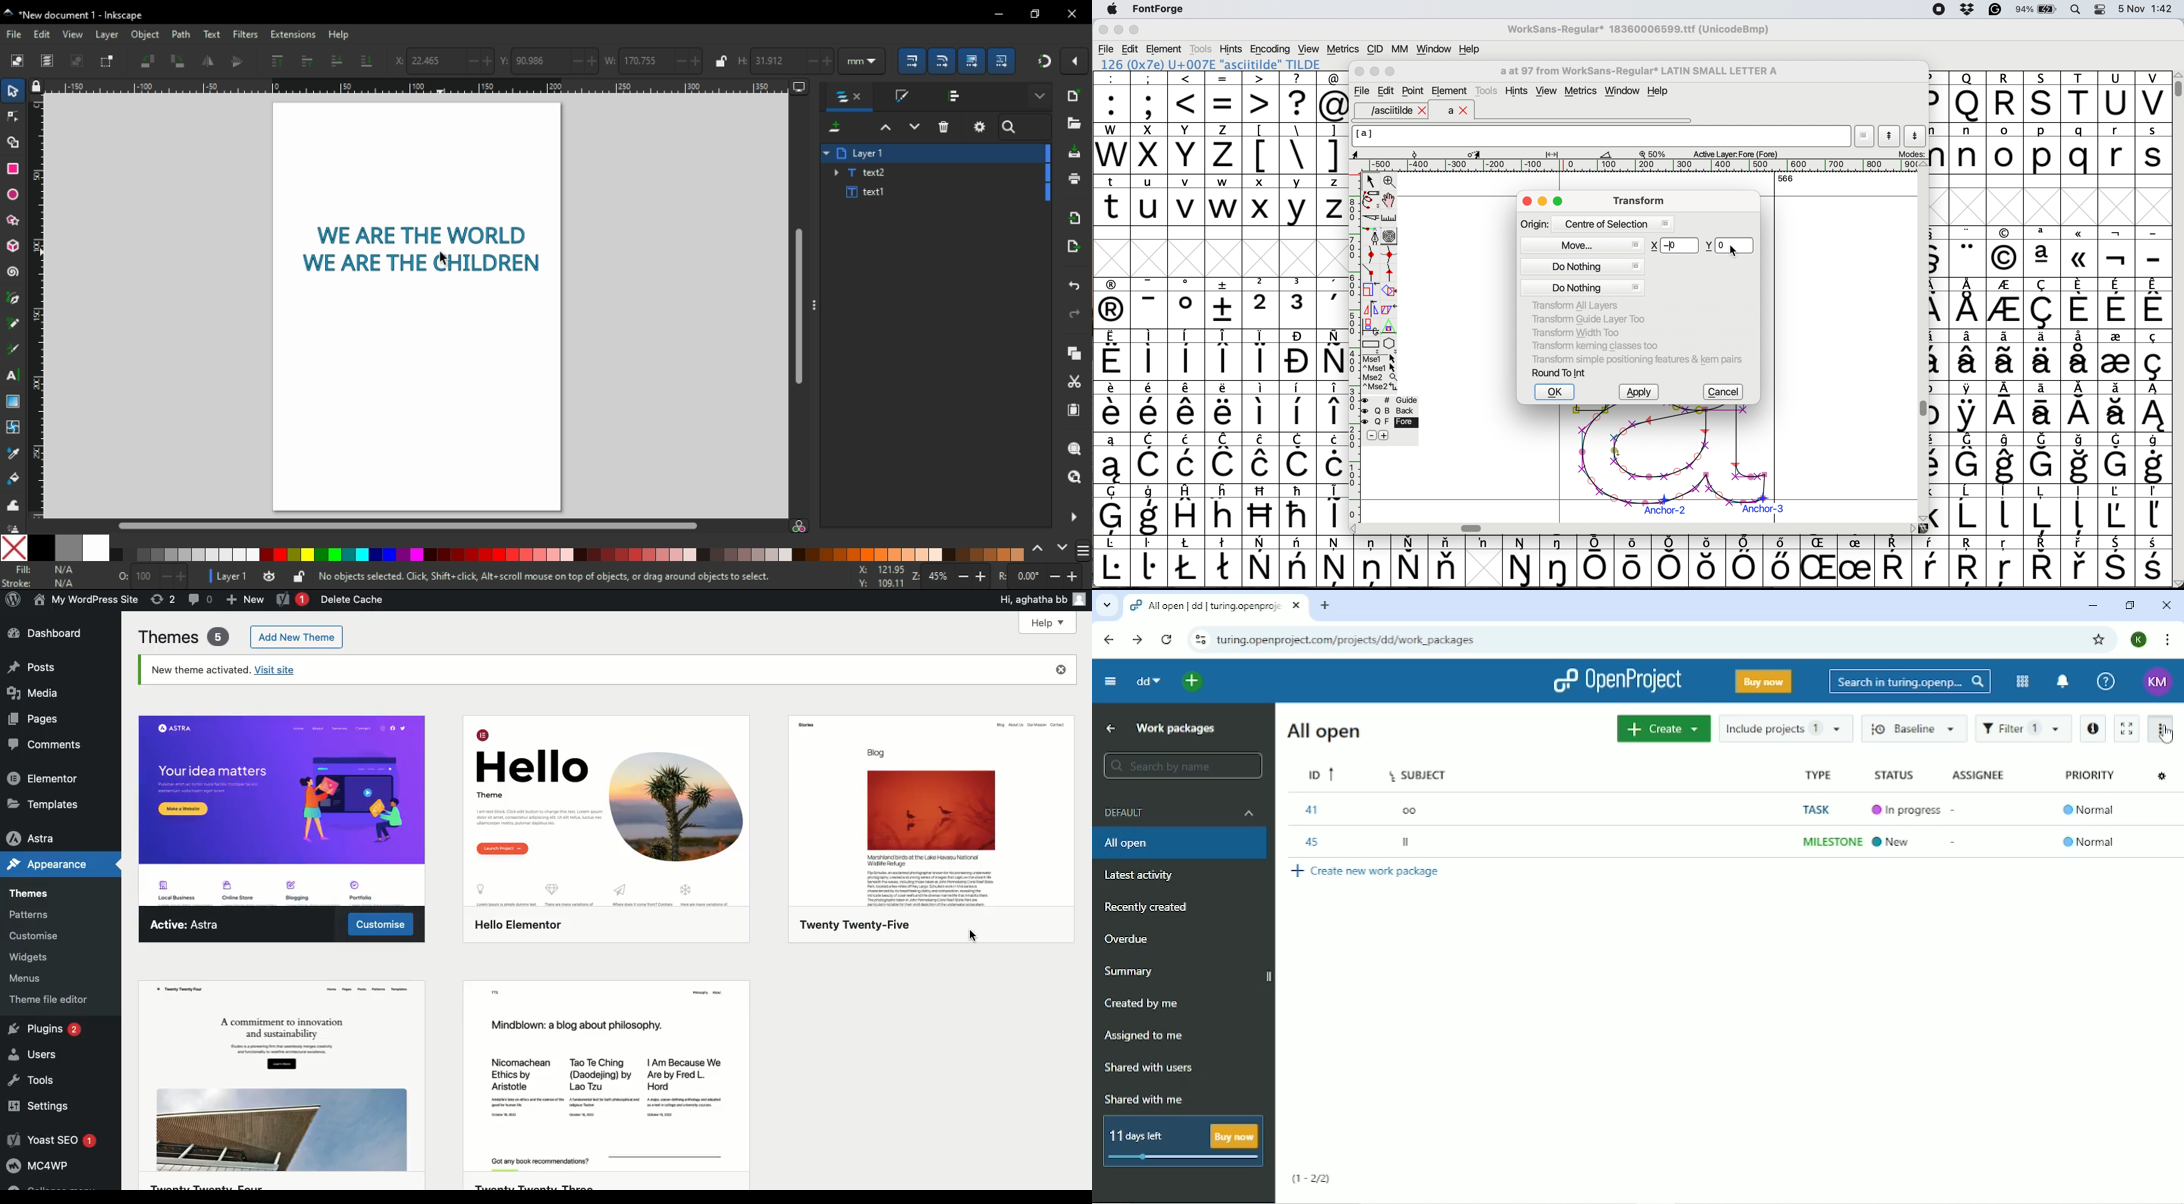  I want to click on layer 1, so click(232, 577).